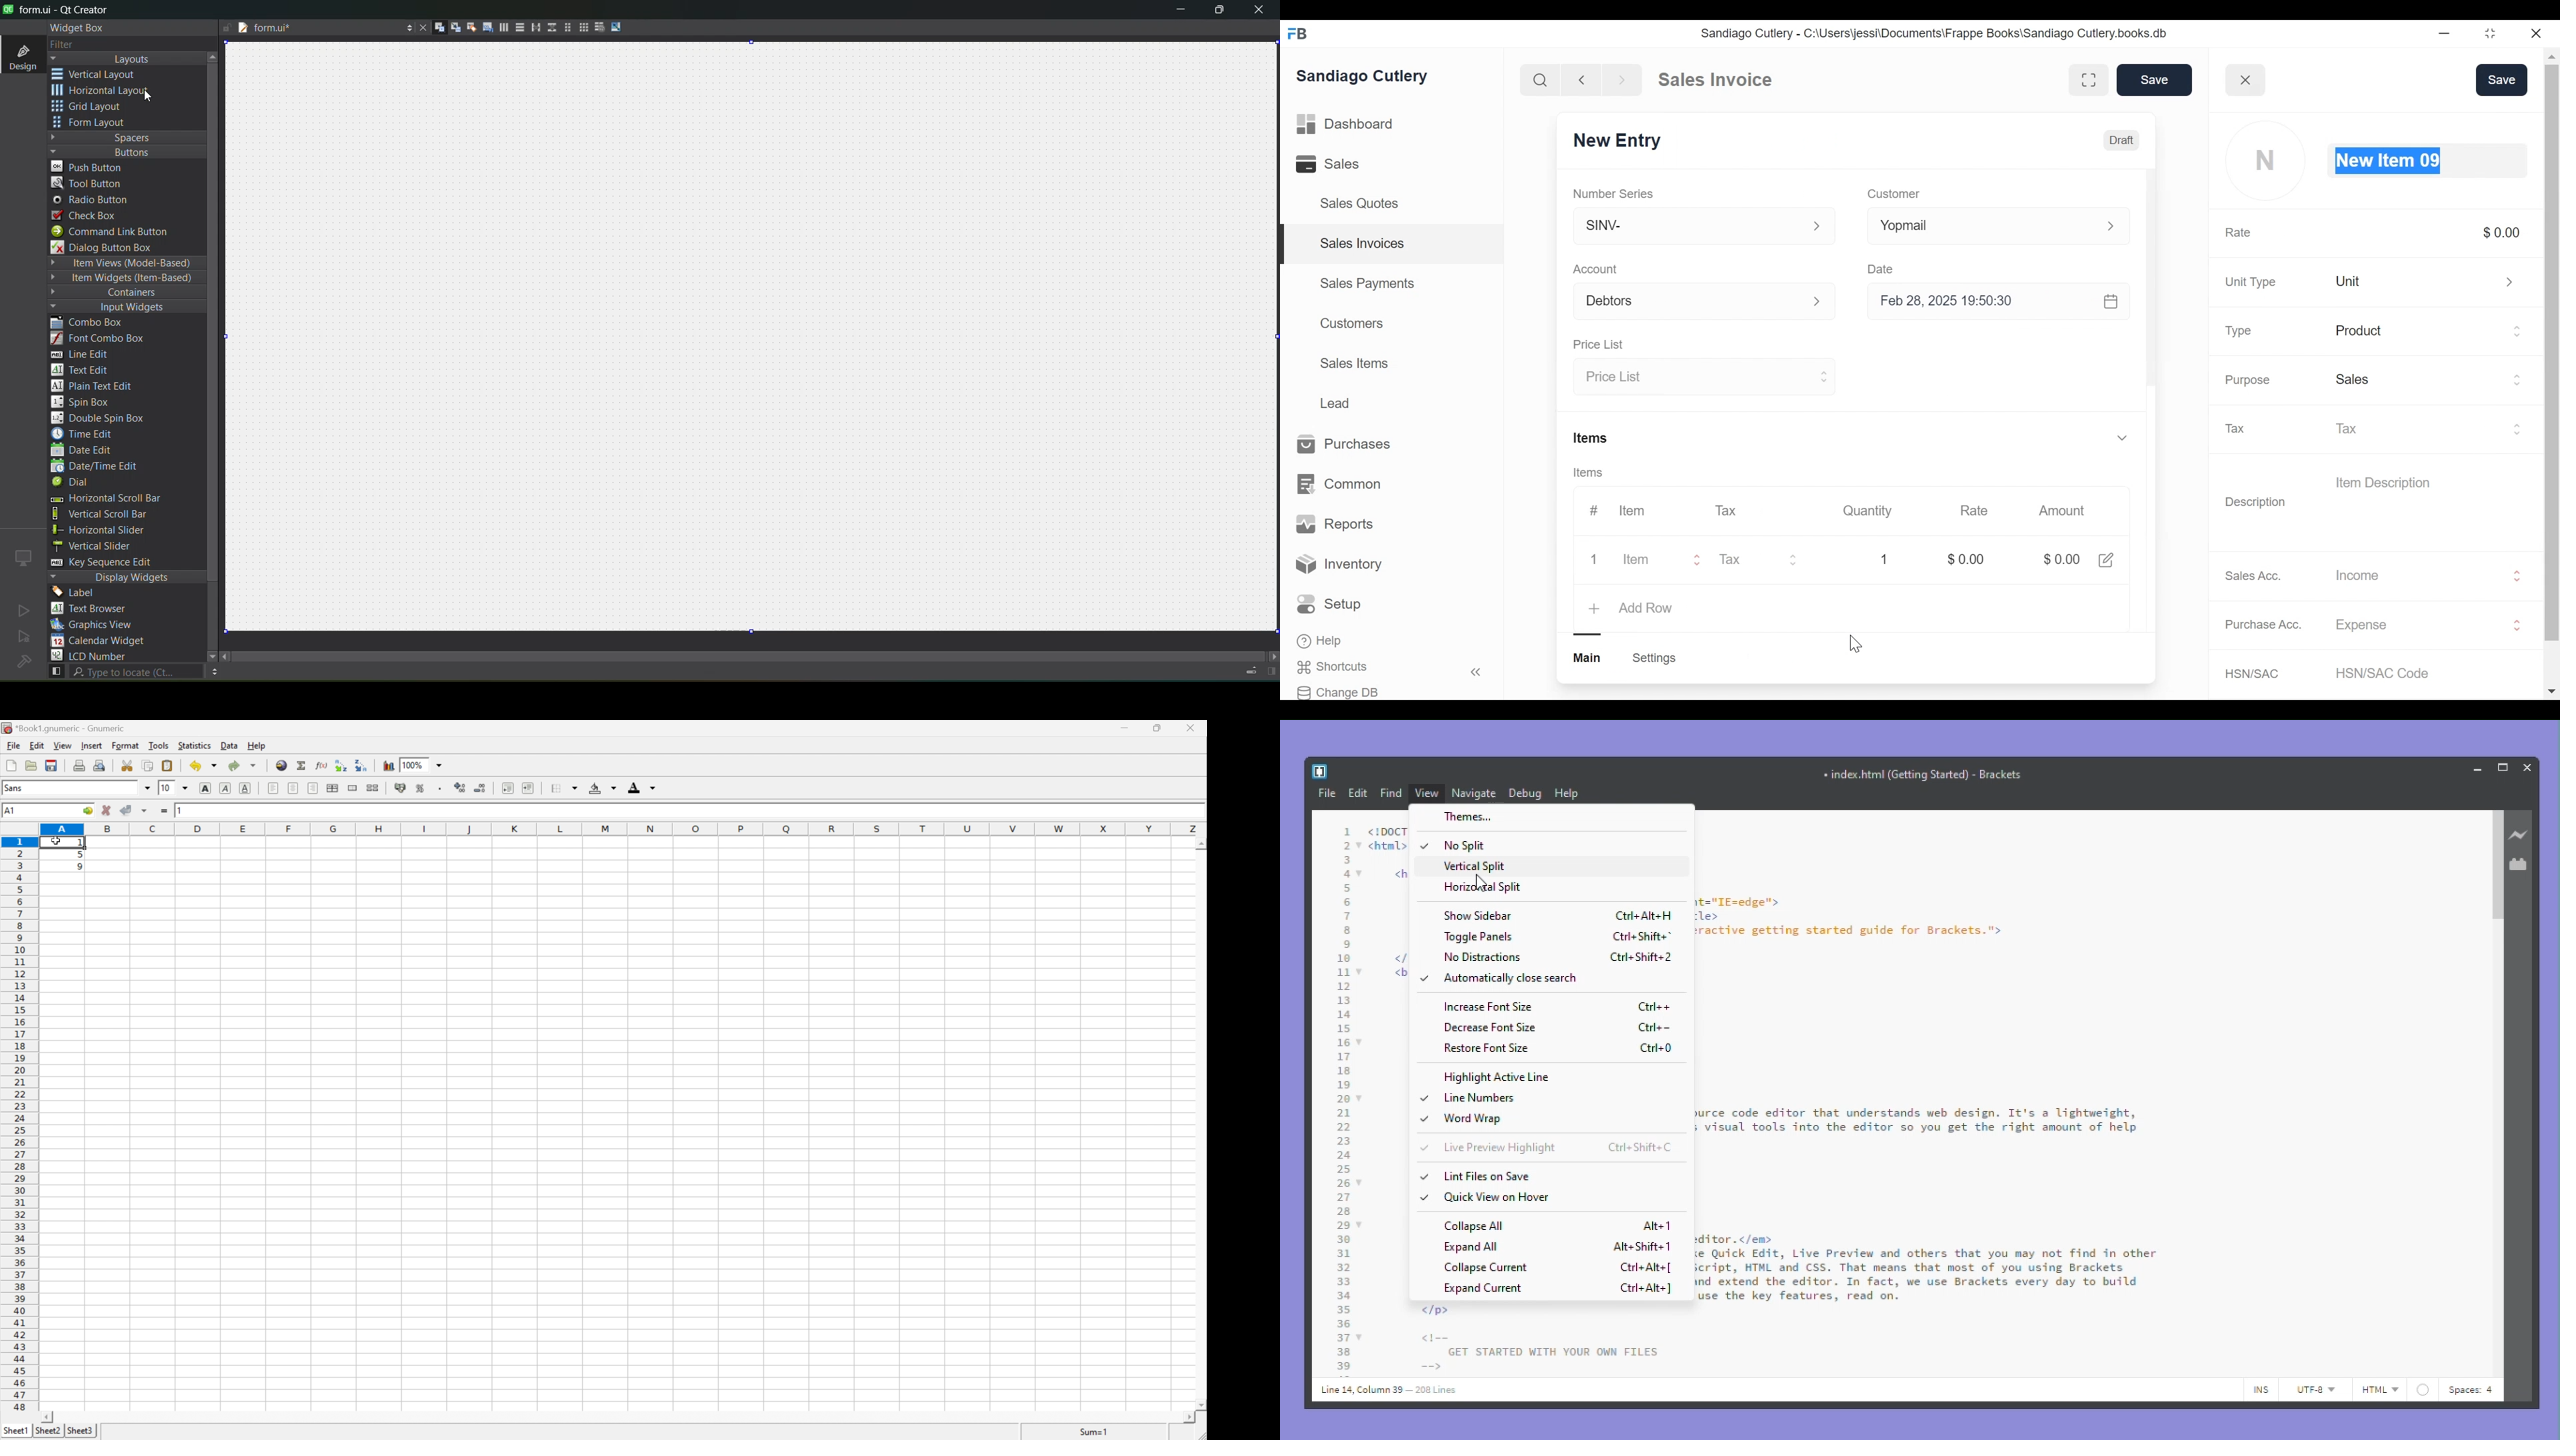 This screenshot has height=1456, width=2576. Describe the element at coordinates (1360, 1041) in the screenshot. I see `code fold` at that location.